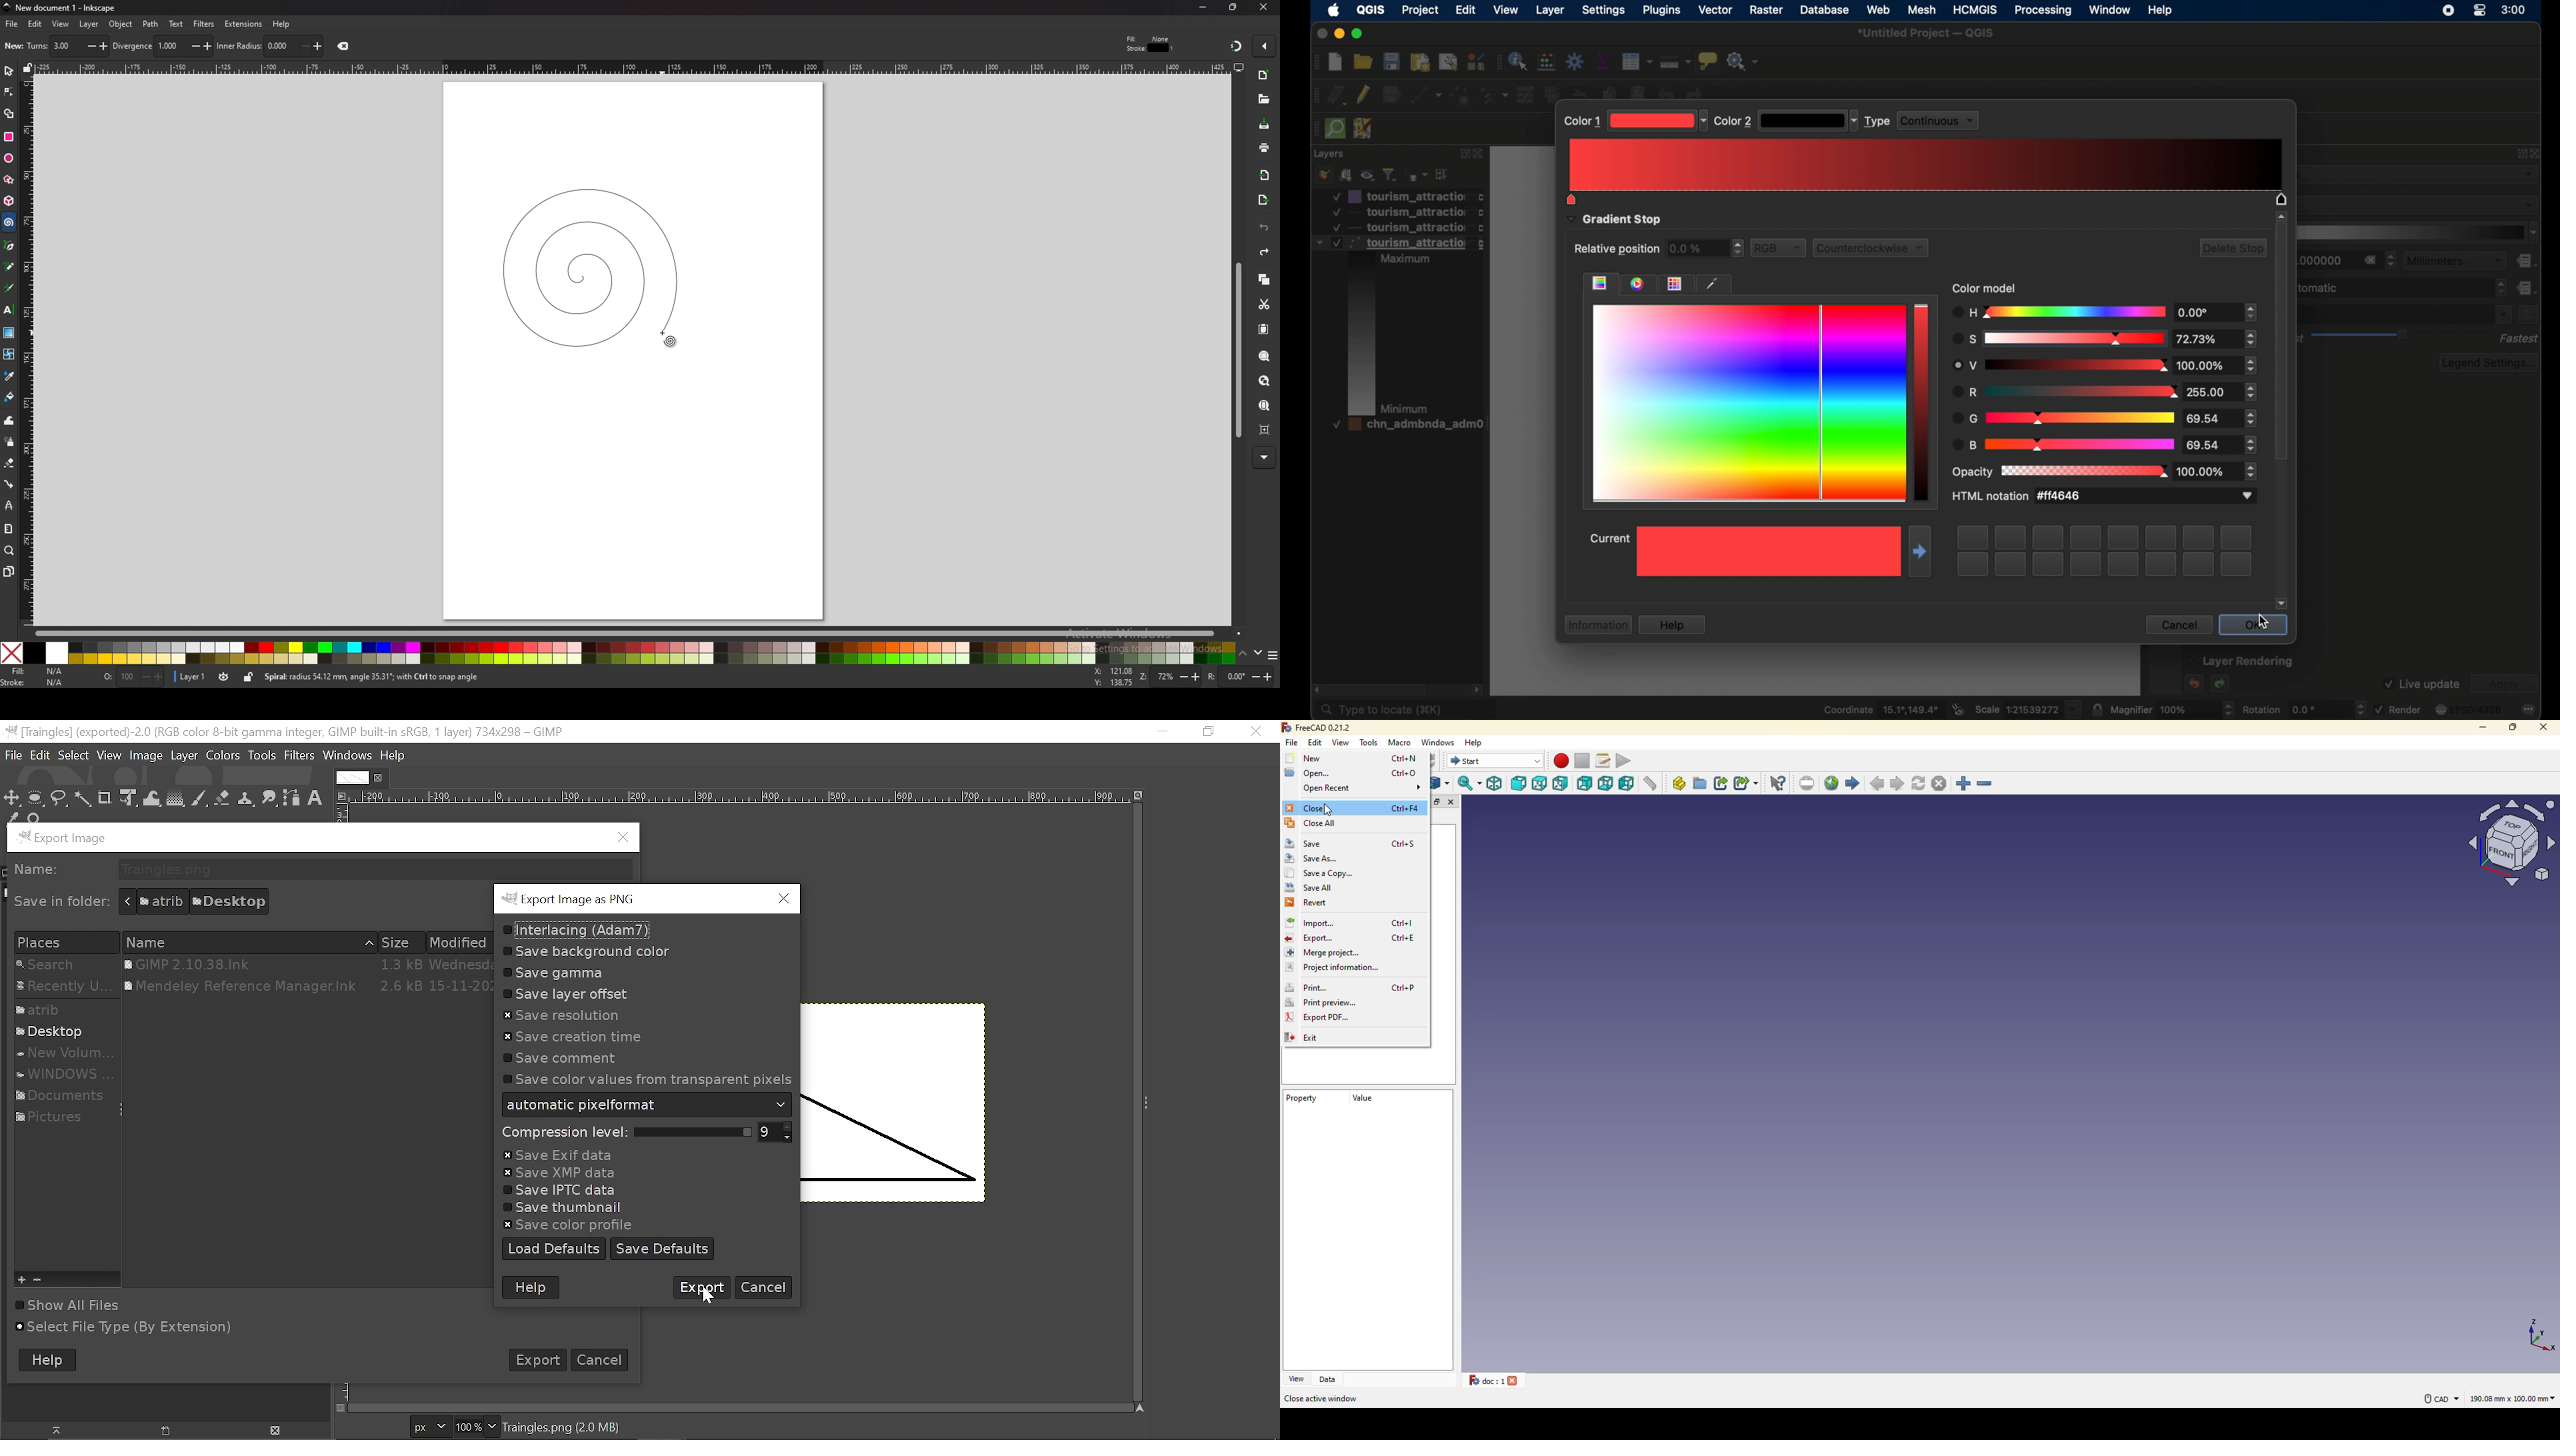  I want to click on windows, so click(1441, 742).